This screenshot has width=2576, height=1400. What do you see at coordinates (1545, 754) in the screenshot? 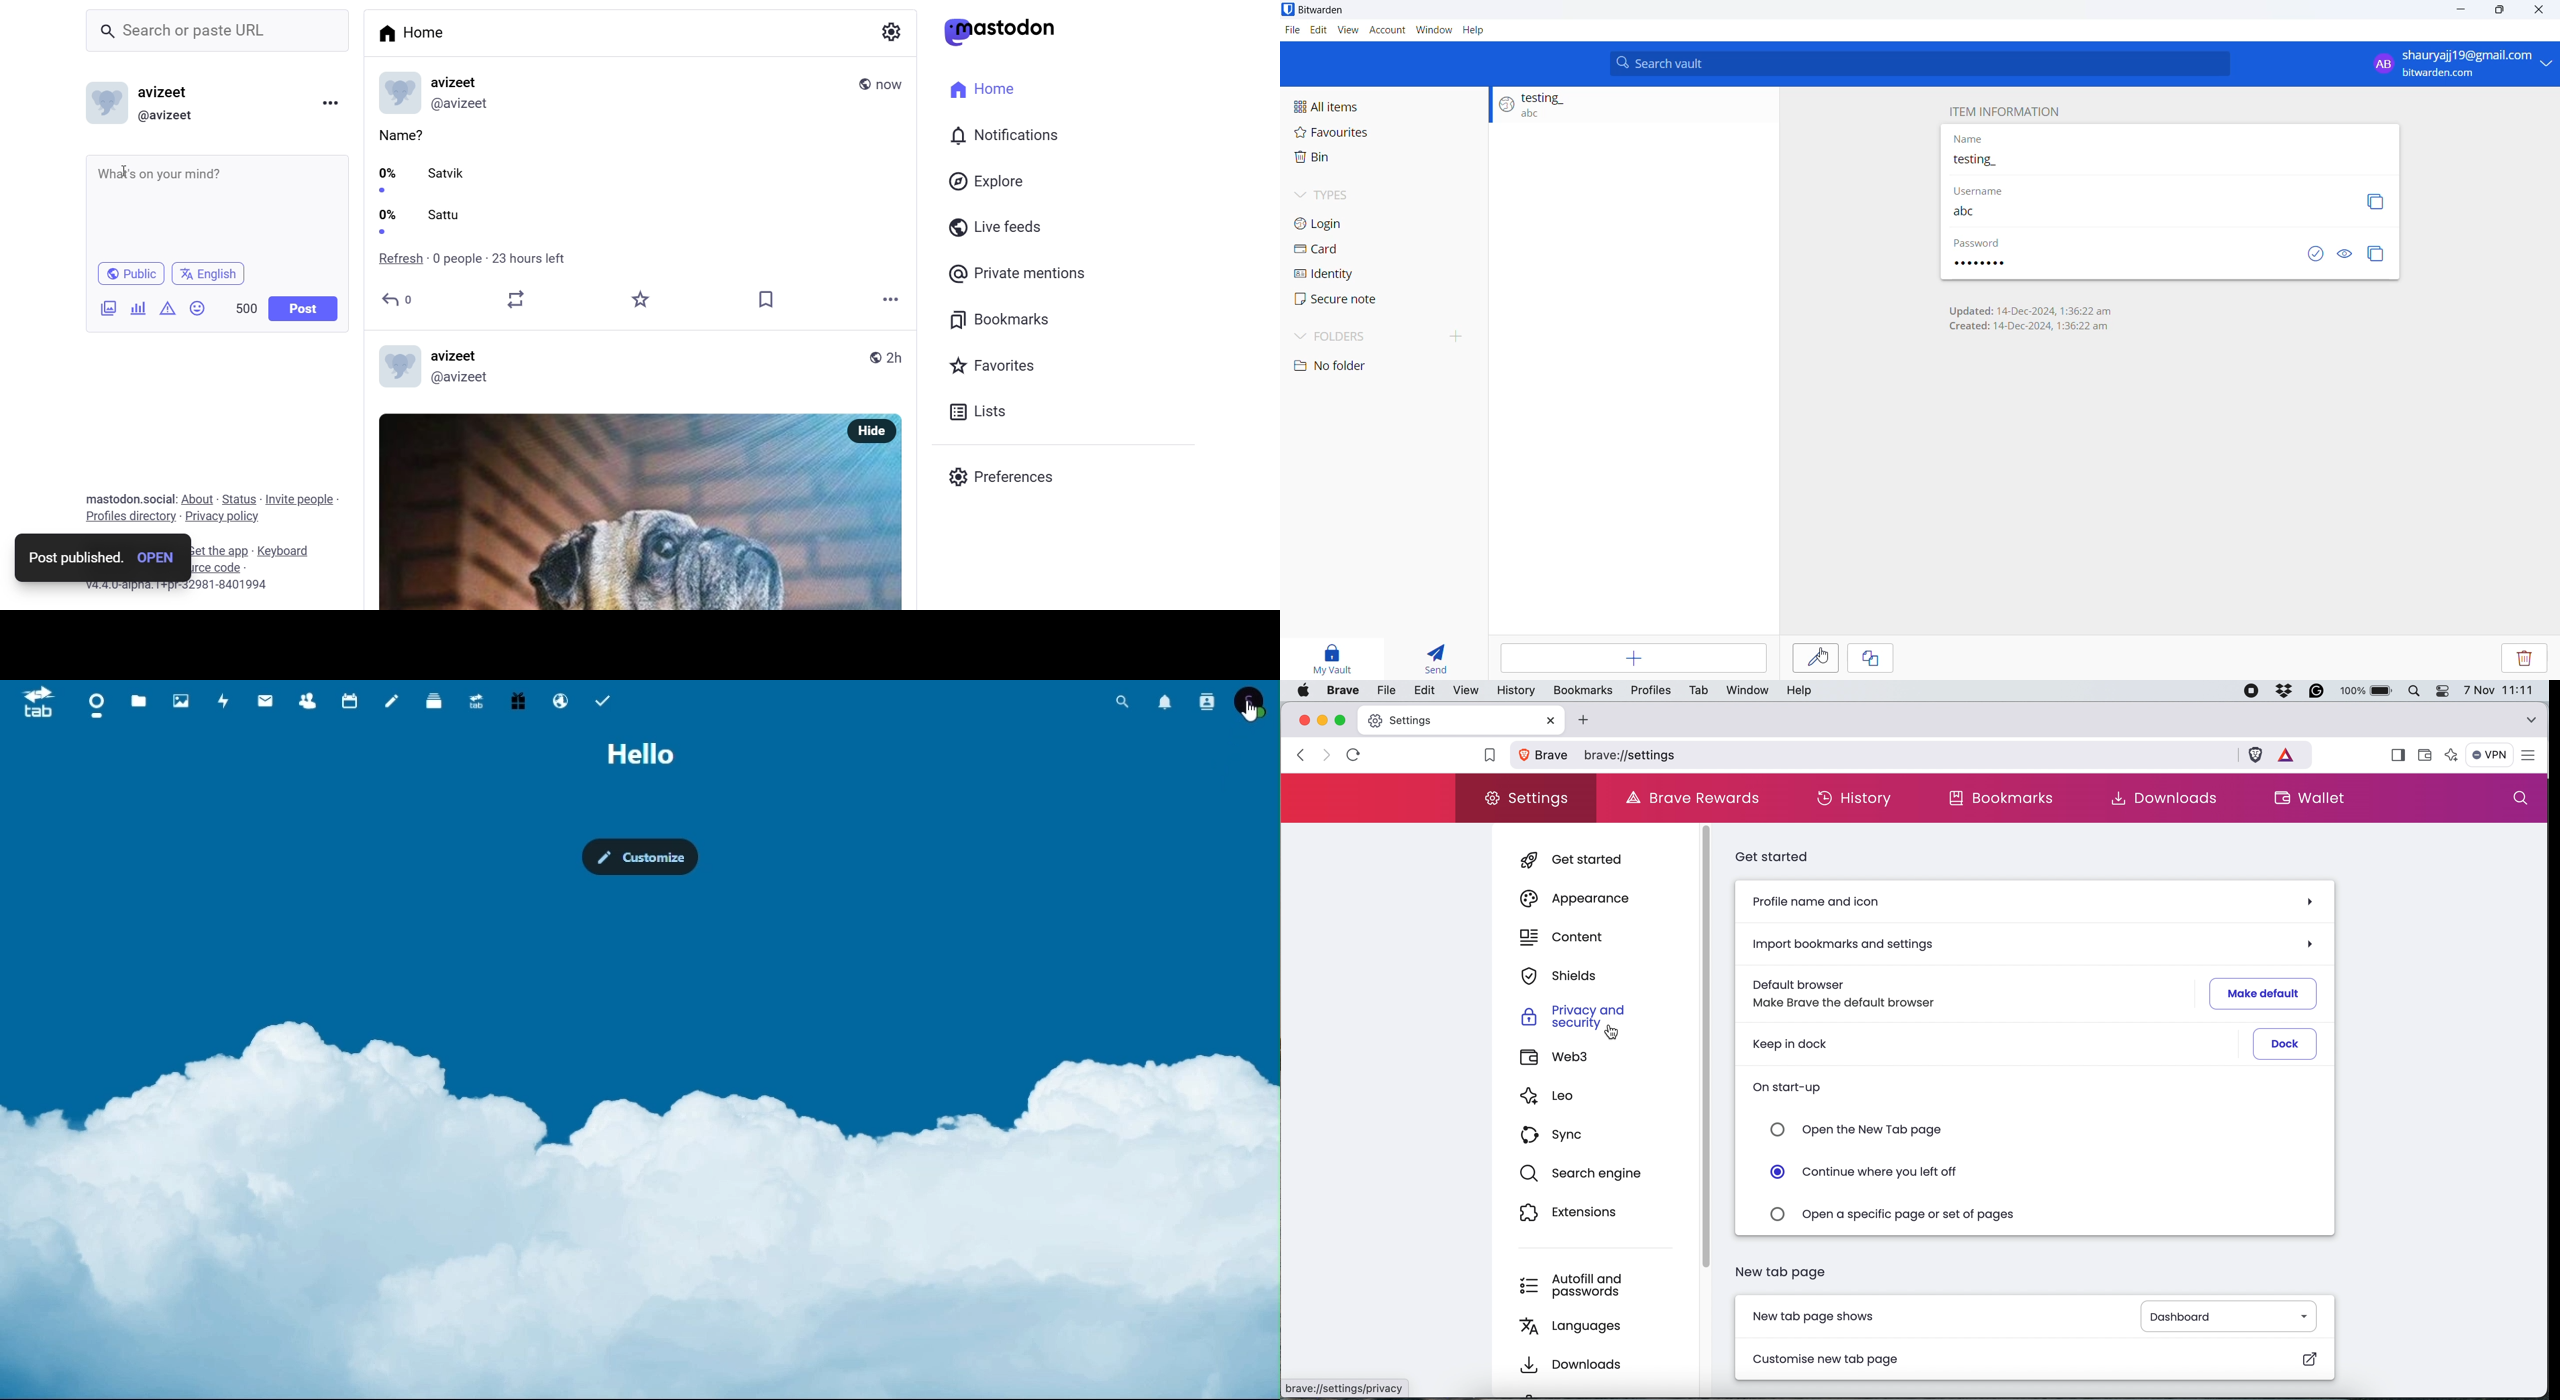
I see `view site information` at bounding box center [1545, 754].